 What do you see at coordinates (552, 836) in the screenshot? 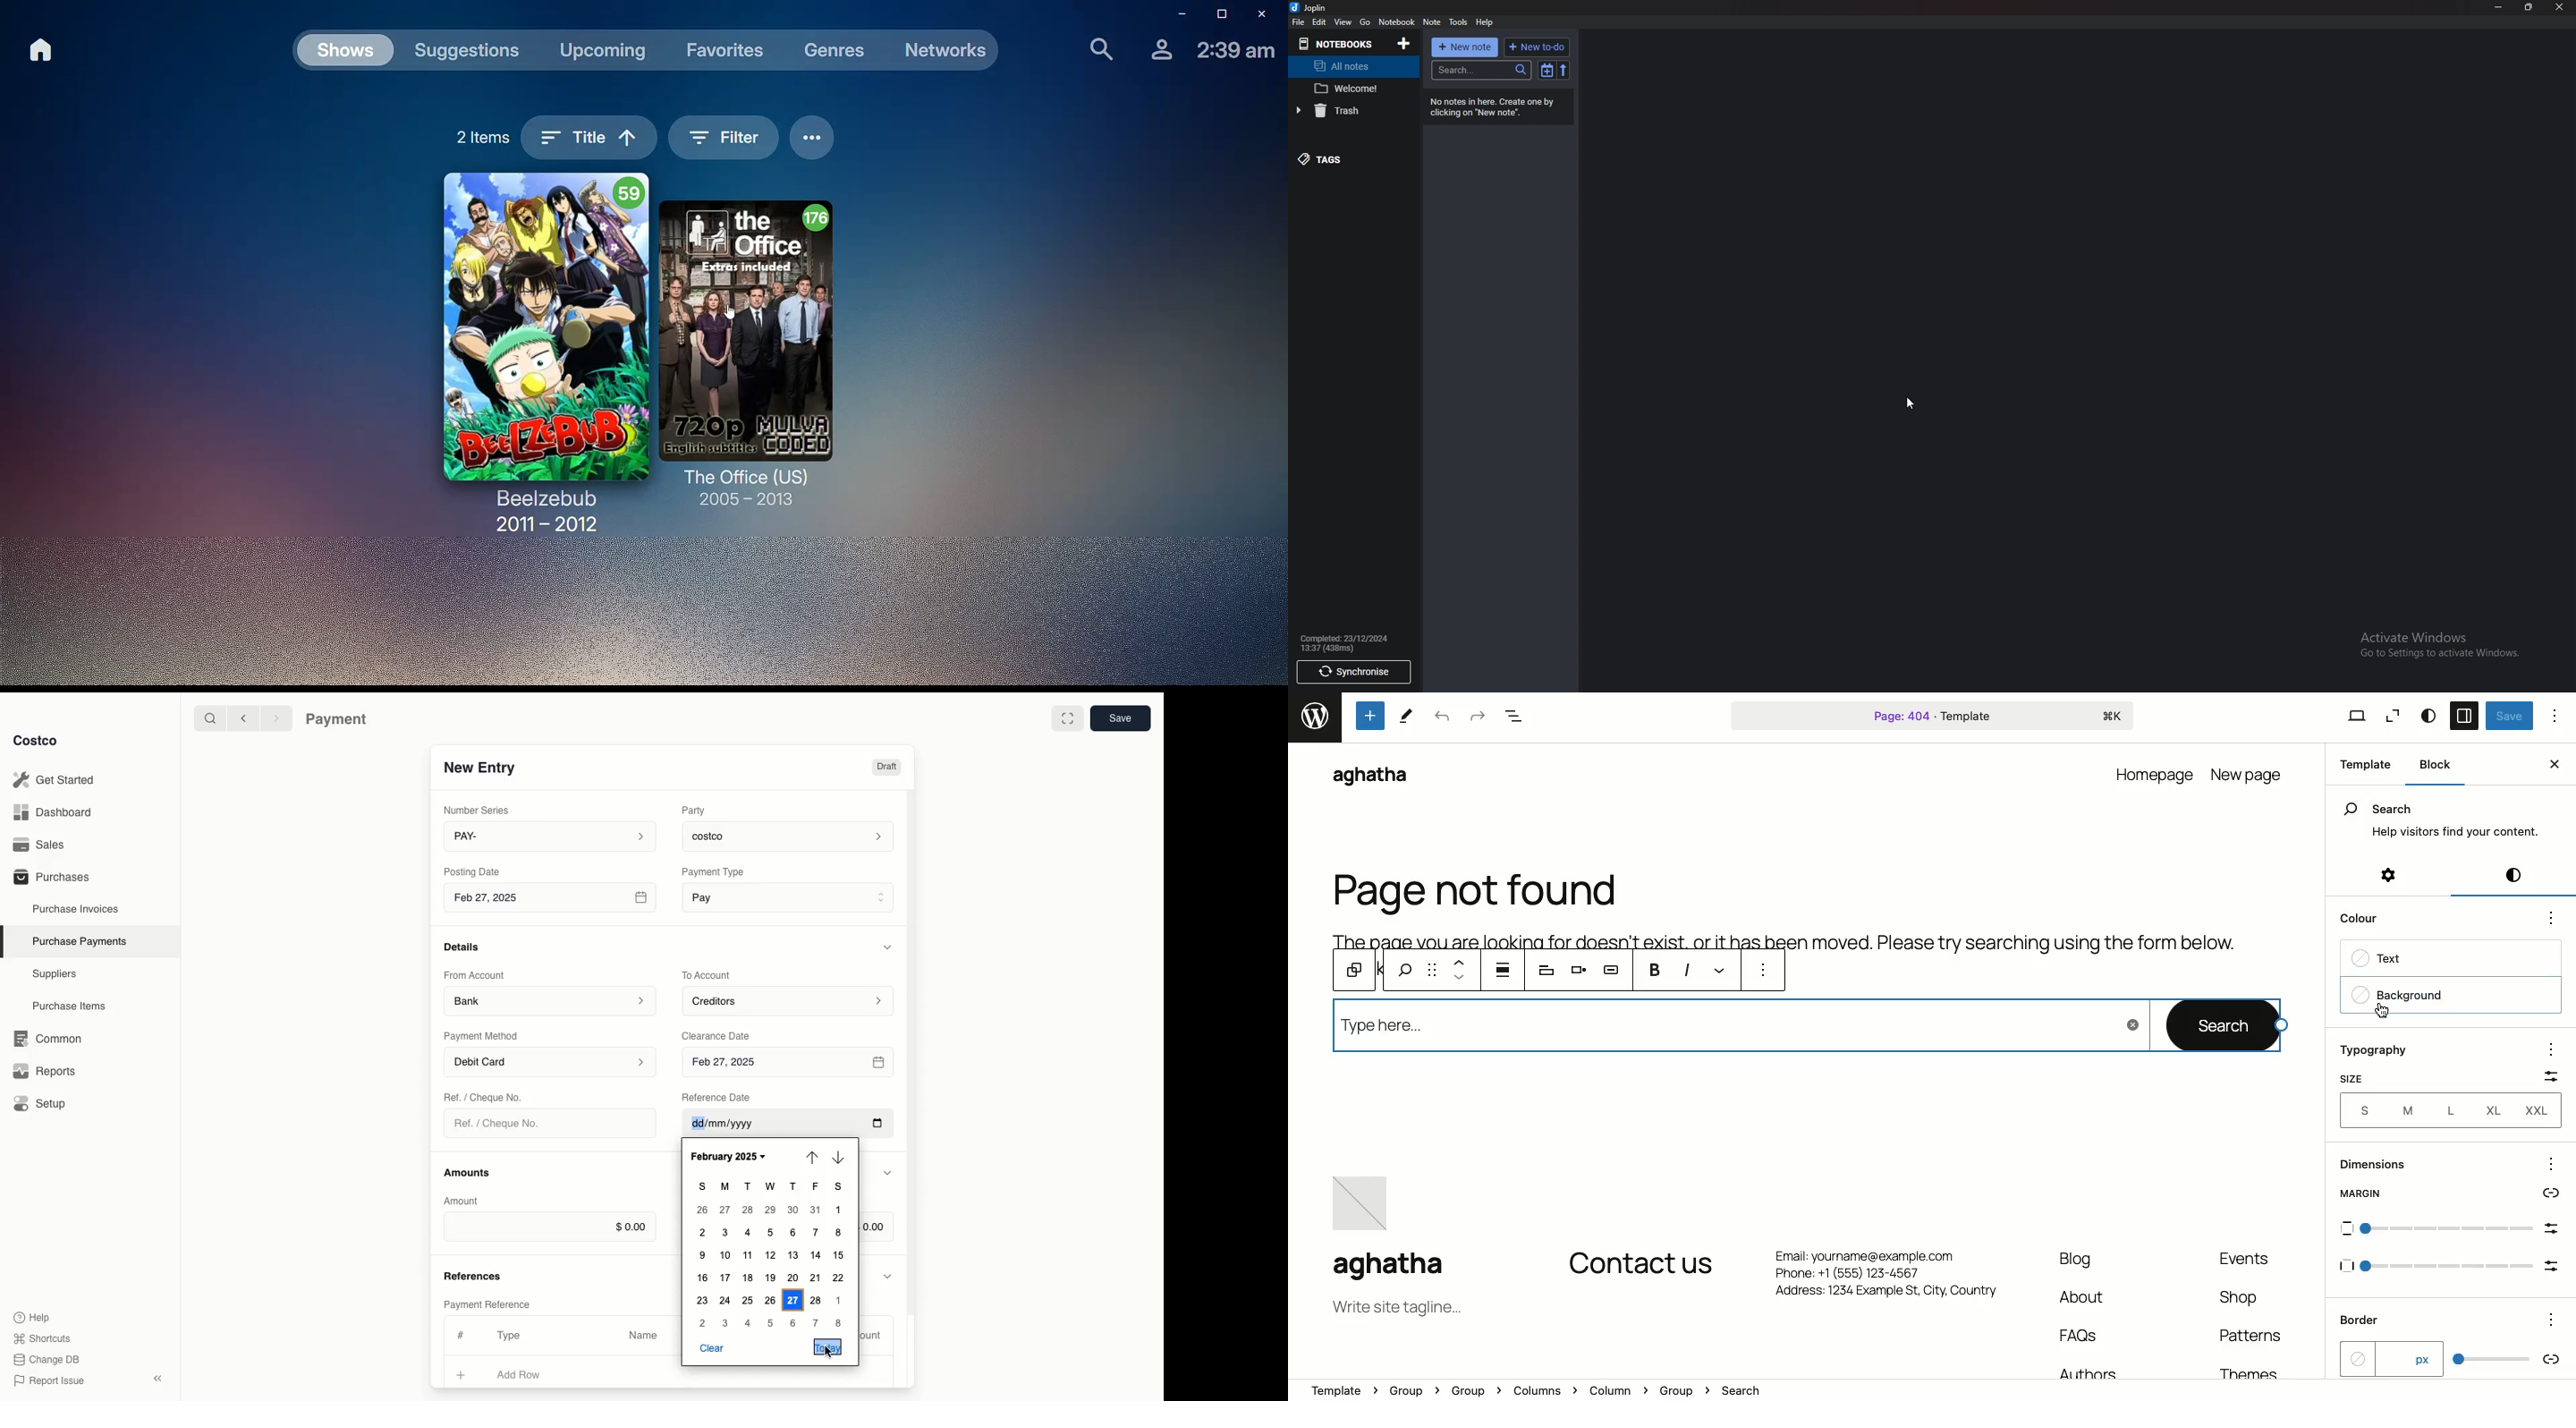
I see `PAY-` at bounding box center [552, 836].